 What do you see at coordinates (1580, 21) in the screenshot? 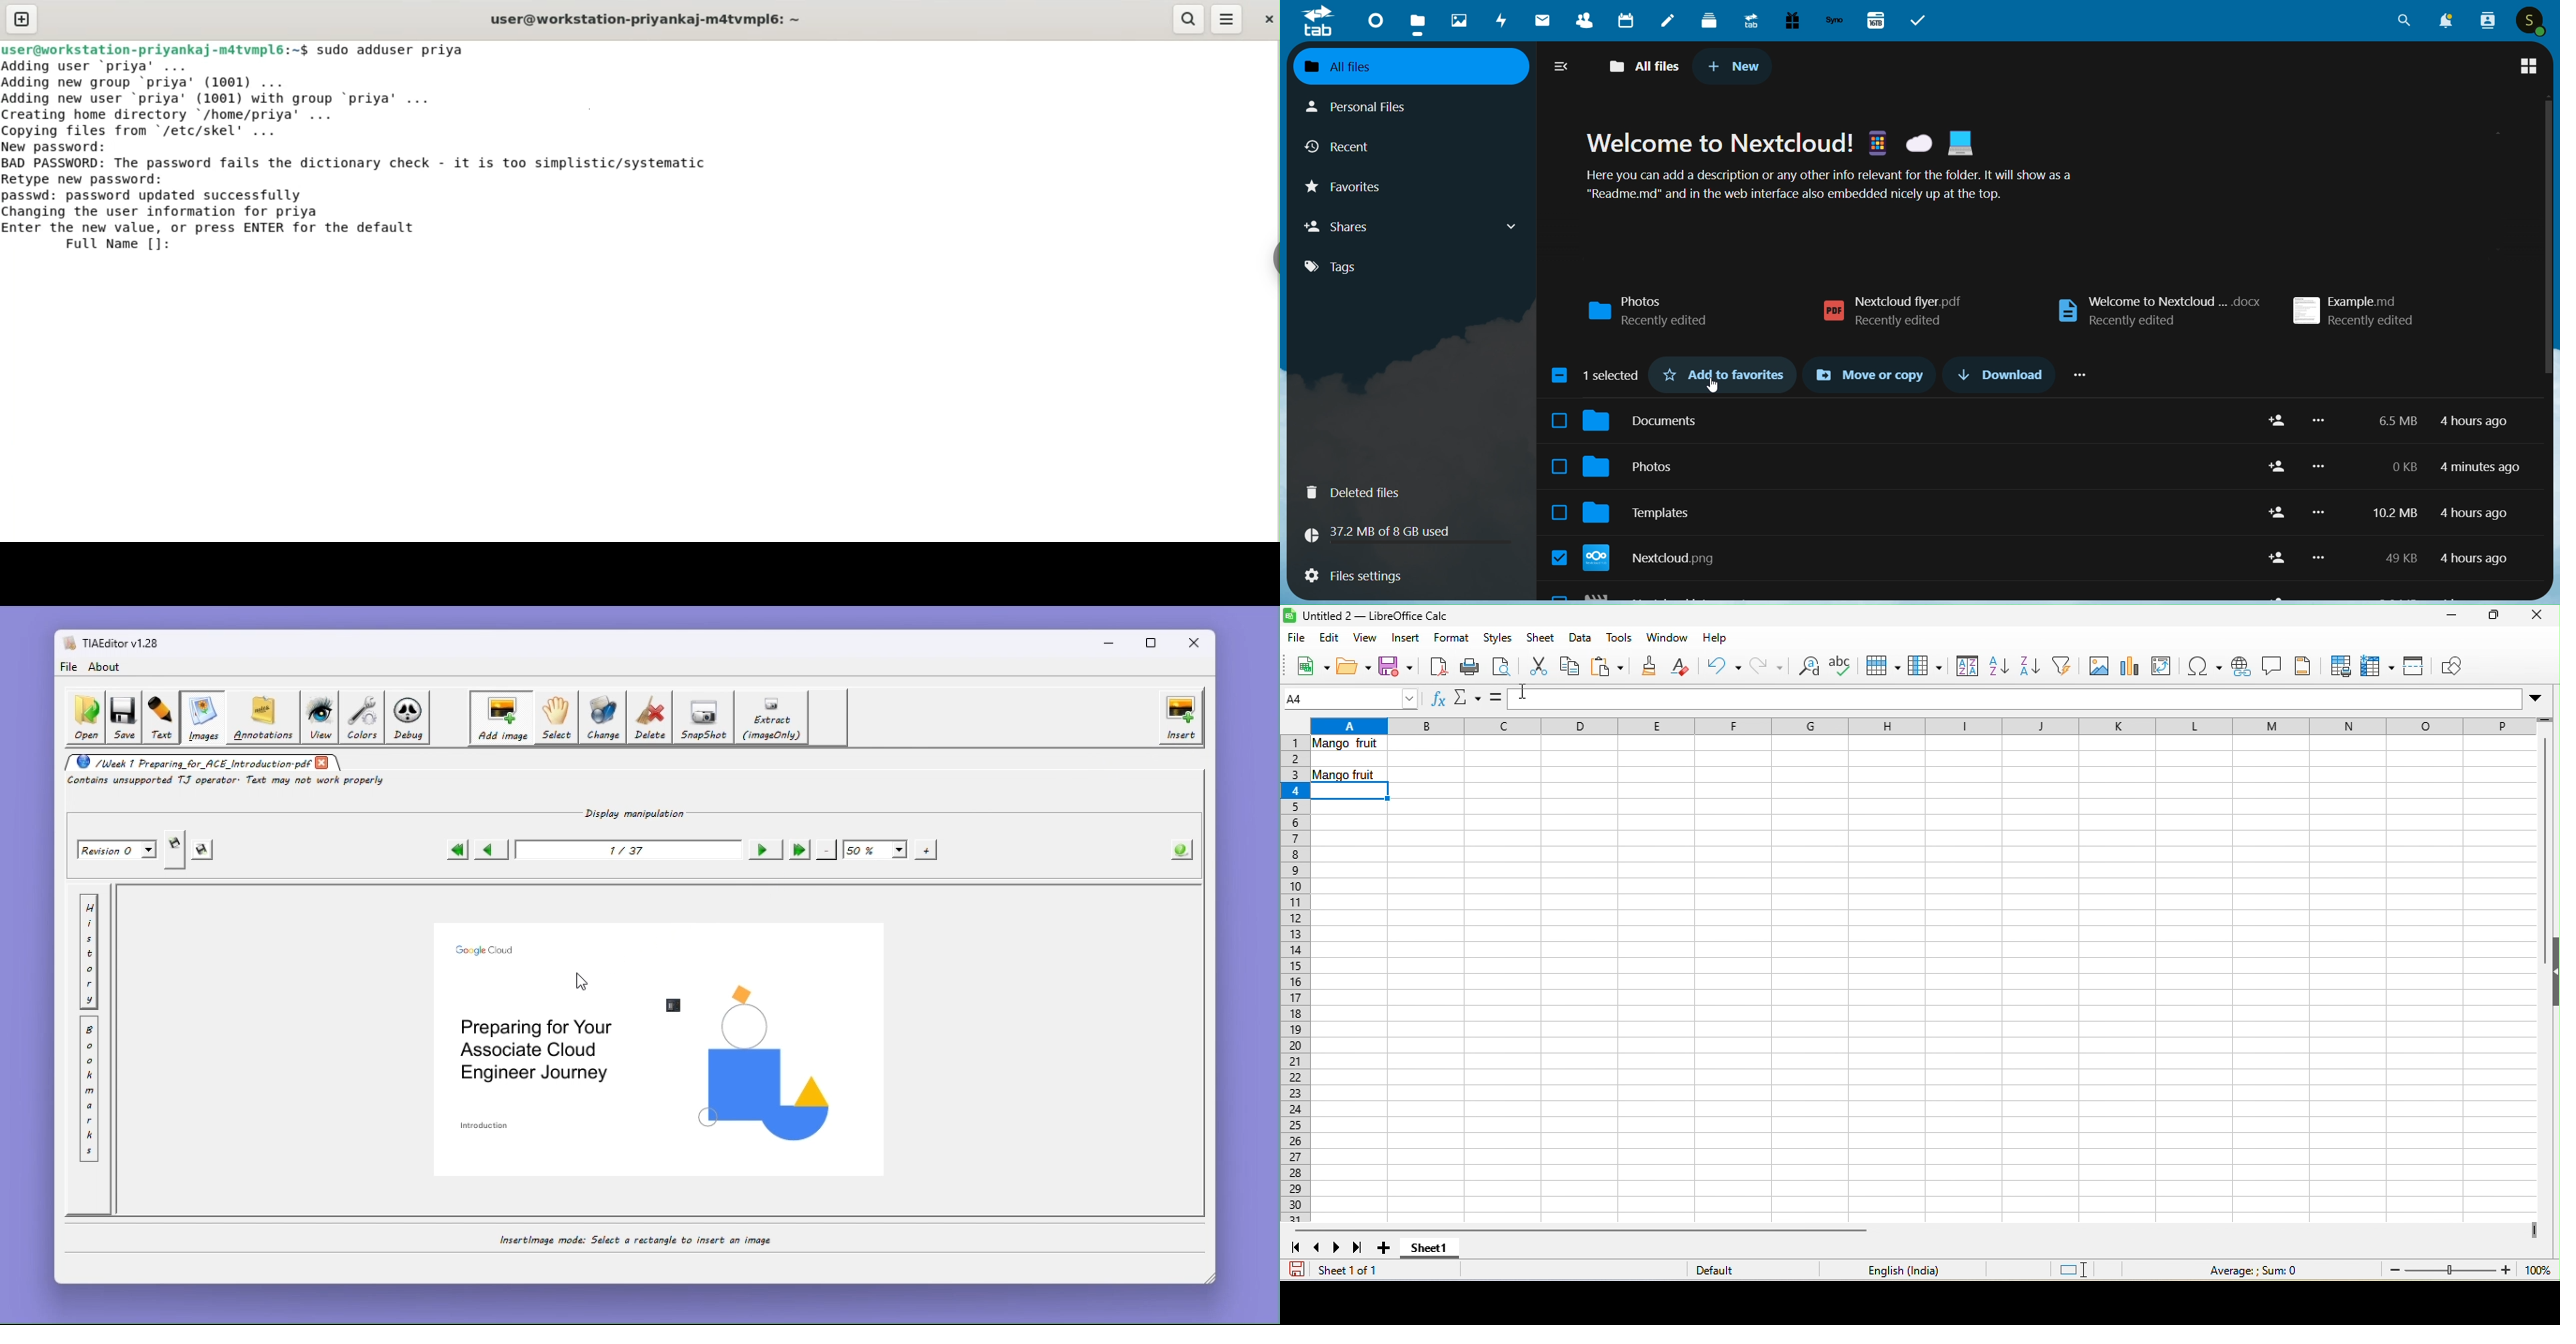
I see `contacts` at bounding box center [1580, 21].